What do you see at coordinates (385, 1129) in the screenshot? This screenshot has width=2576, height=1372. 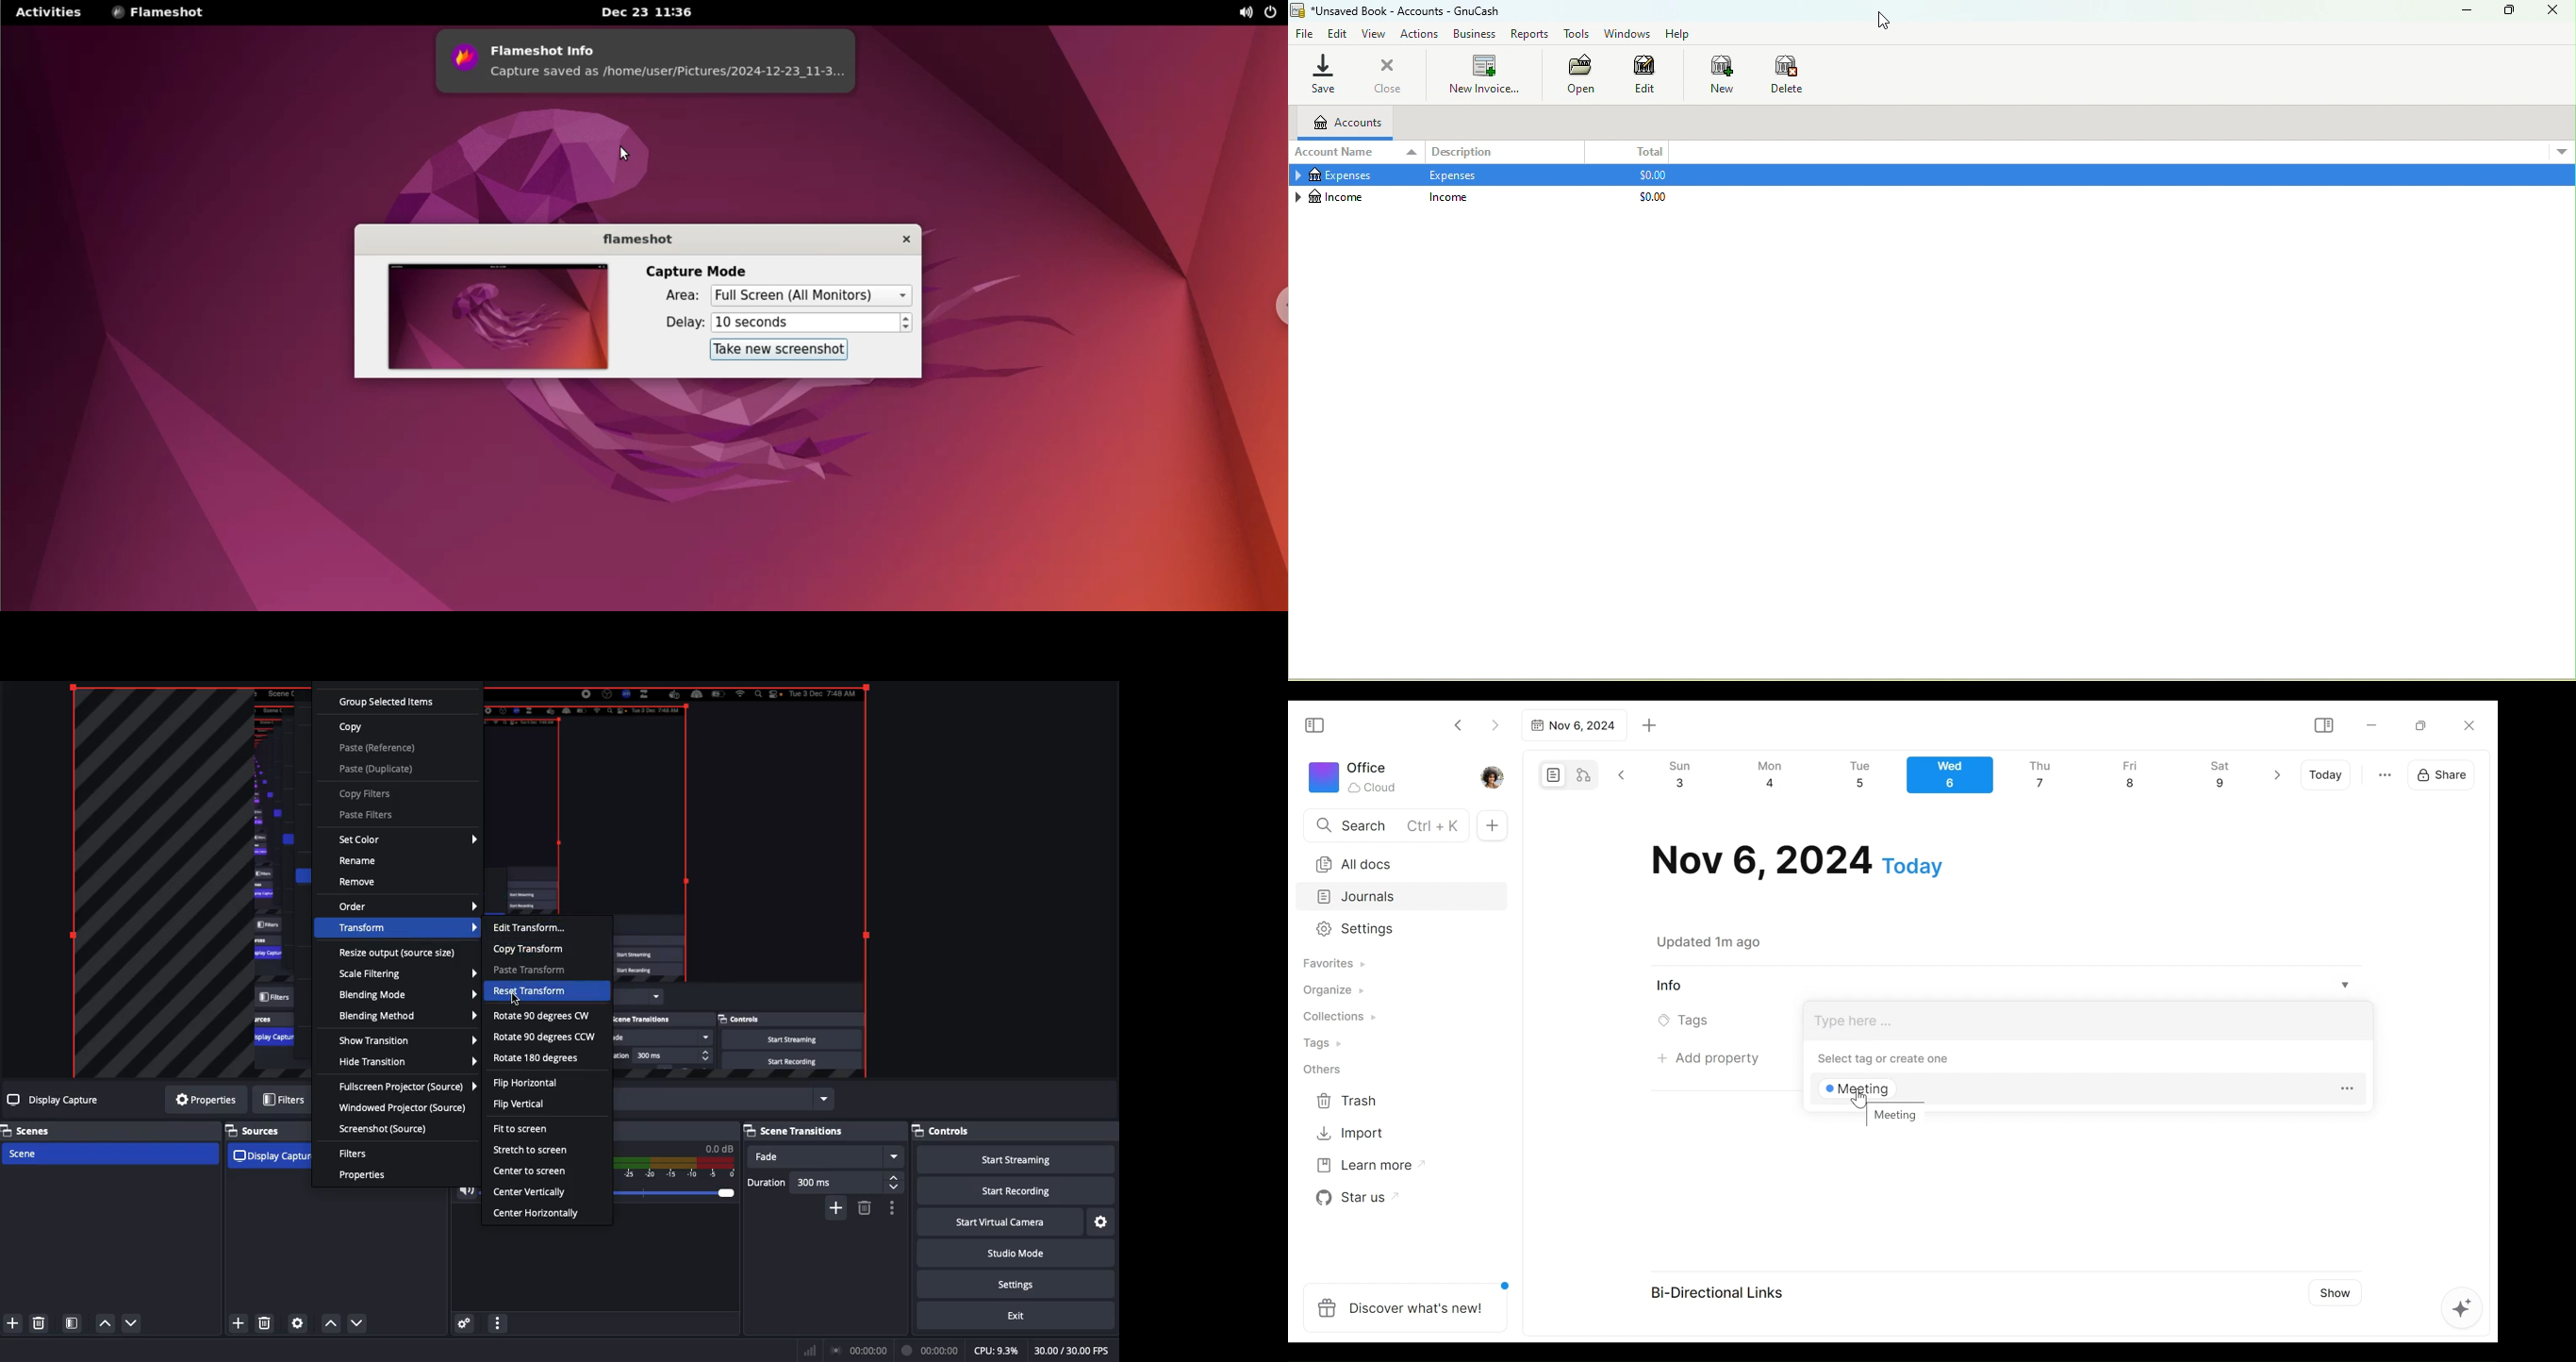 I see `Screenshot` at bounding box center [385, 1129].